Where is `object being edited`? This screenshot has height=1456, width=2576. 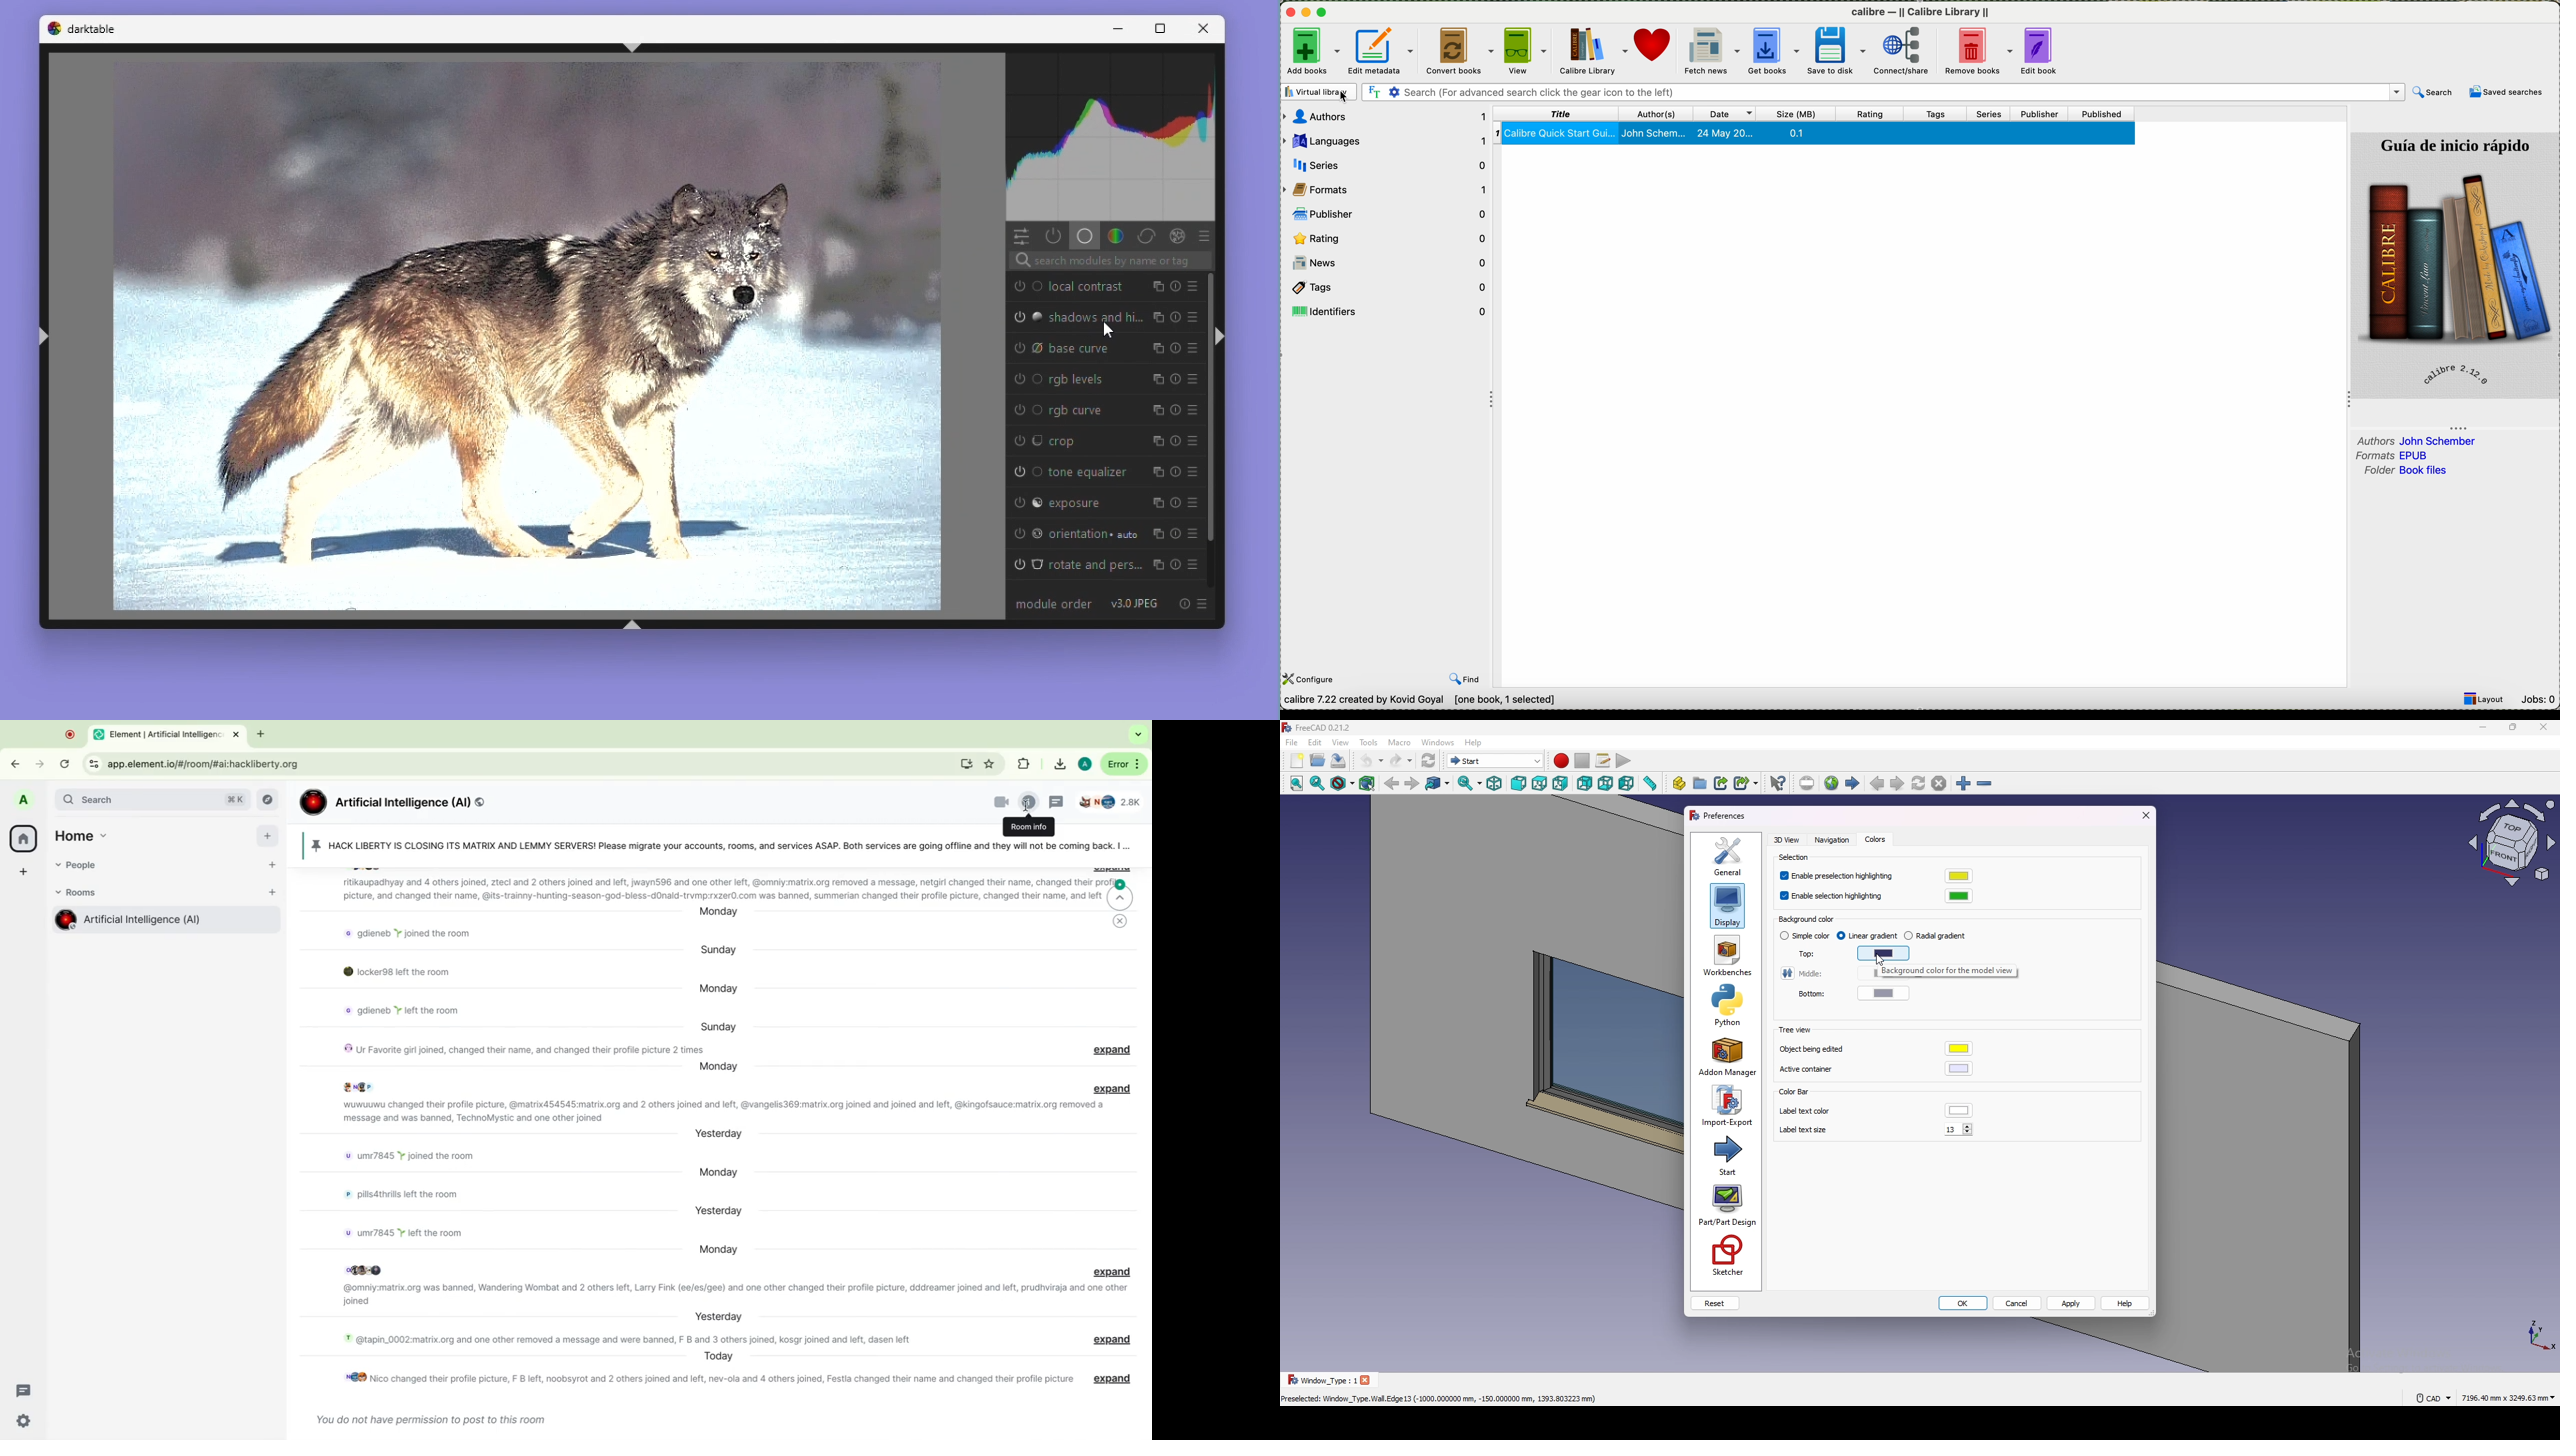 object being edited is located at coordinates (1815, 1049).